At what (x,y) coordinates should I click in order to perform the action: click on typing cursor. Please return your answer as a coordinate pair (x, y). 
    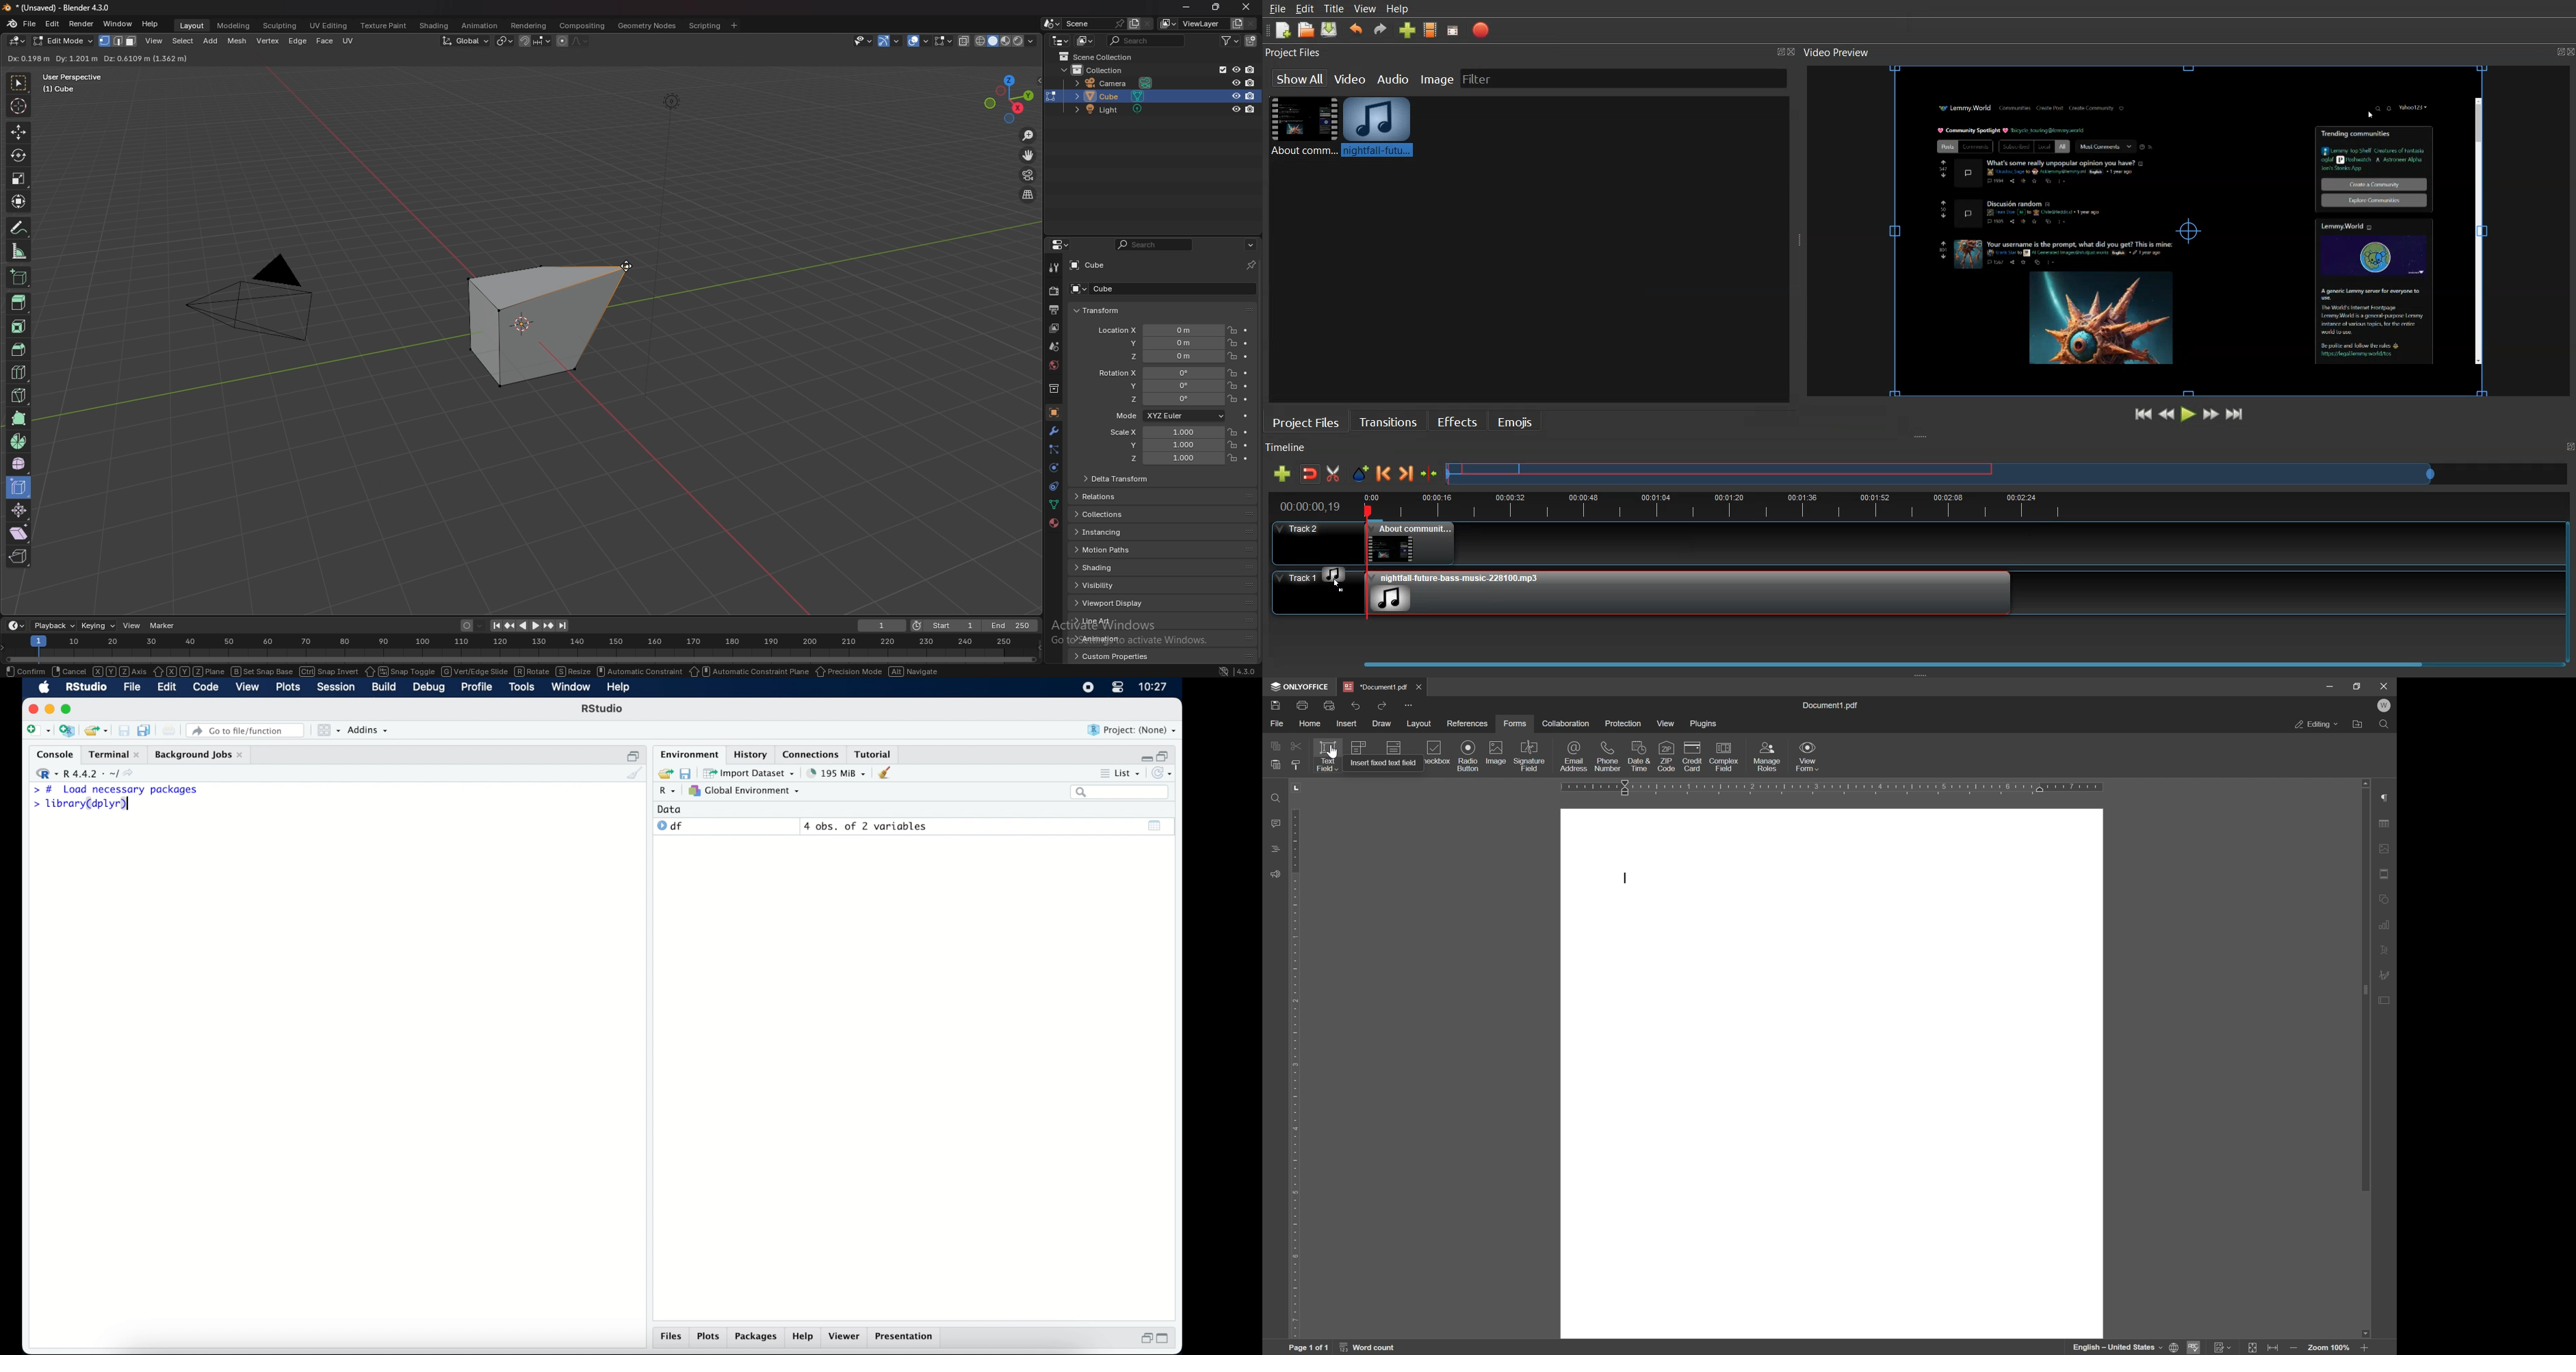
    Looking at the image, I should click on (1621, 878).